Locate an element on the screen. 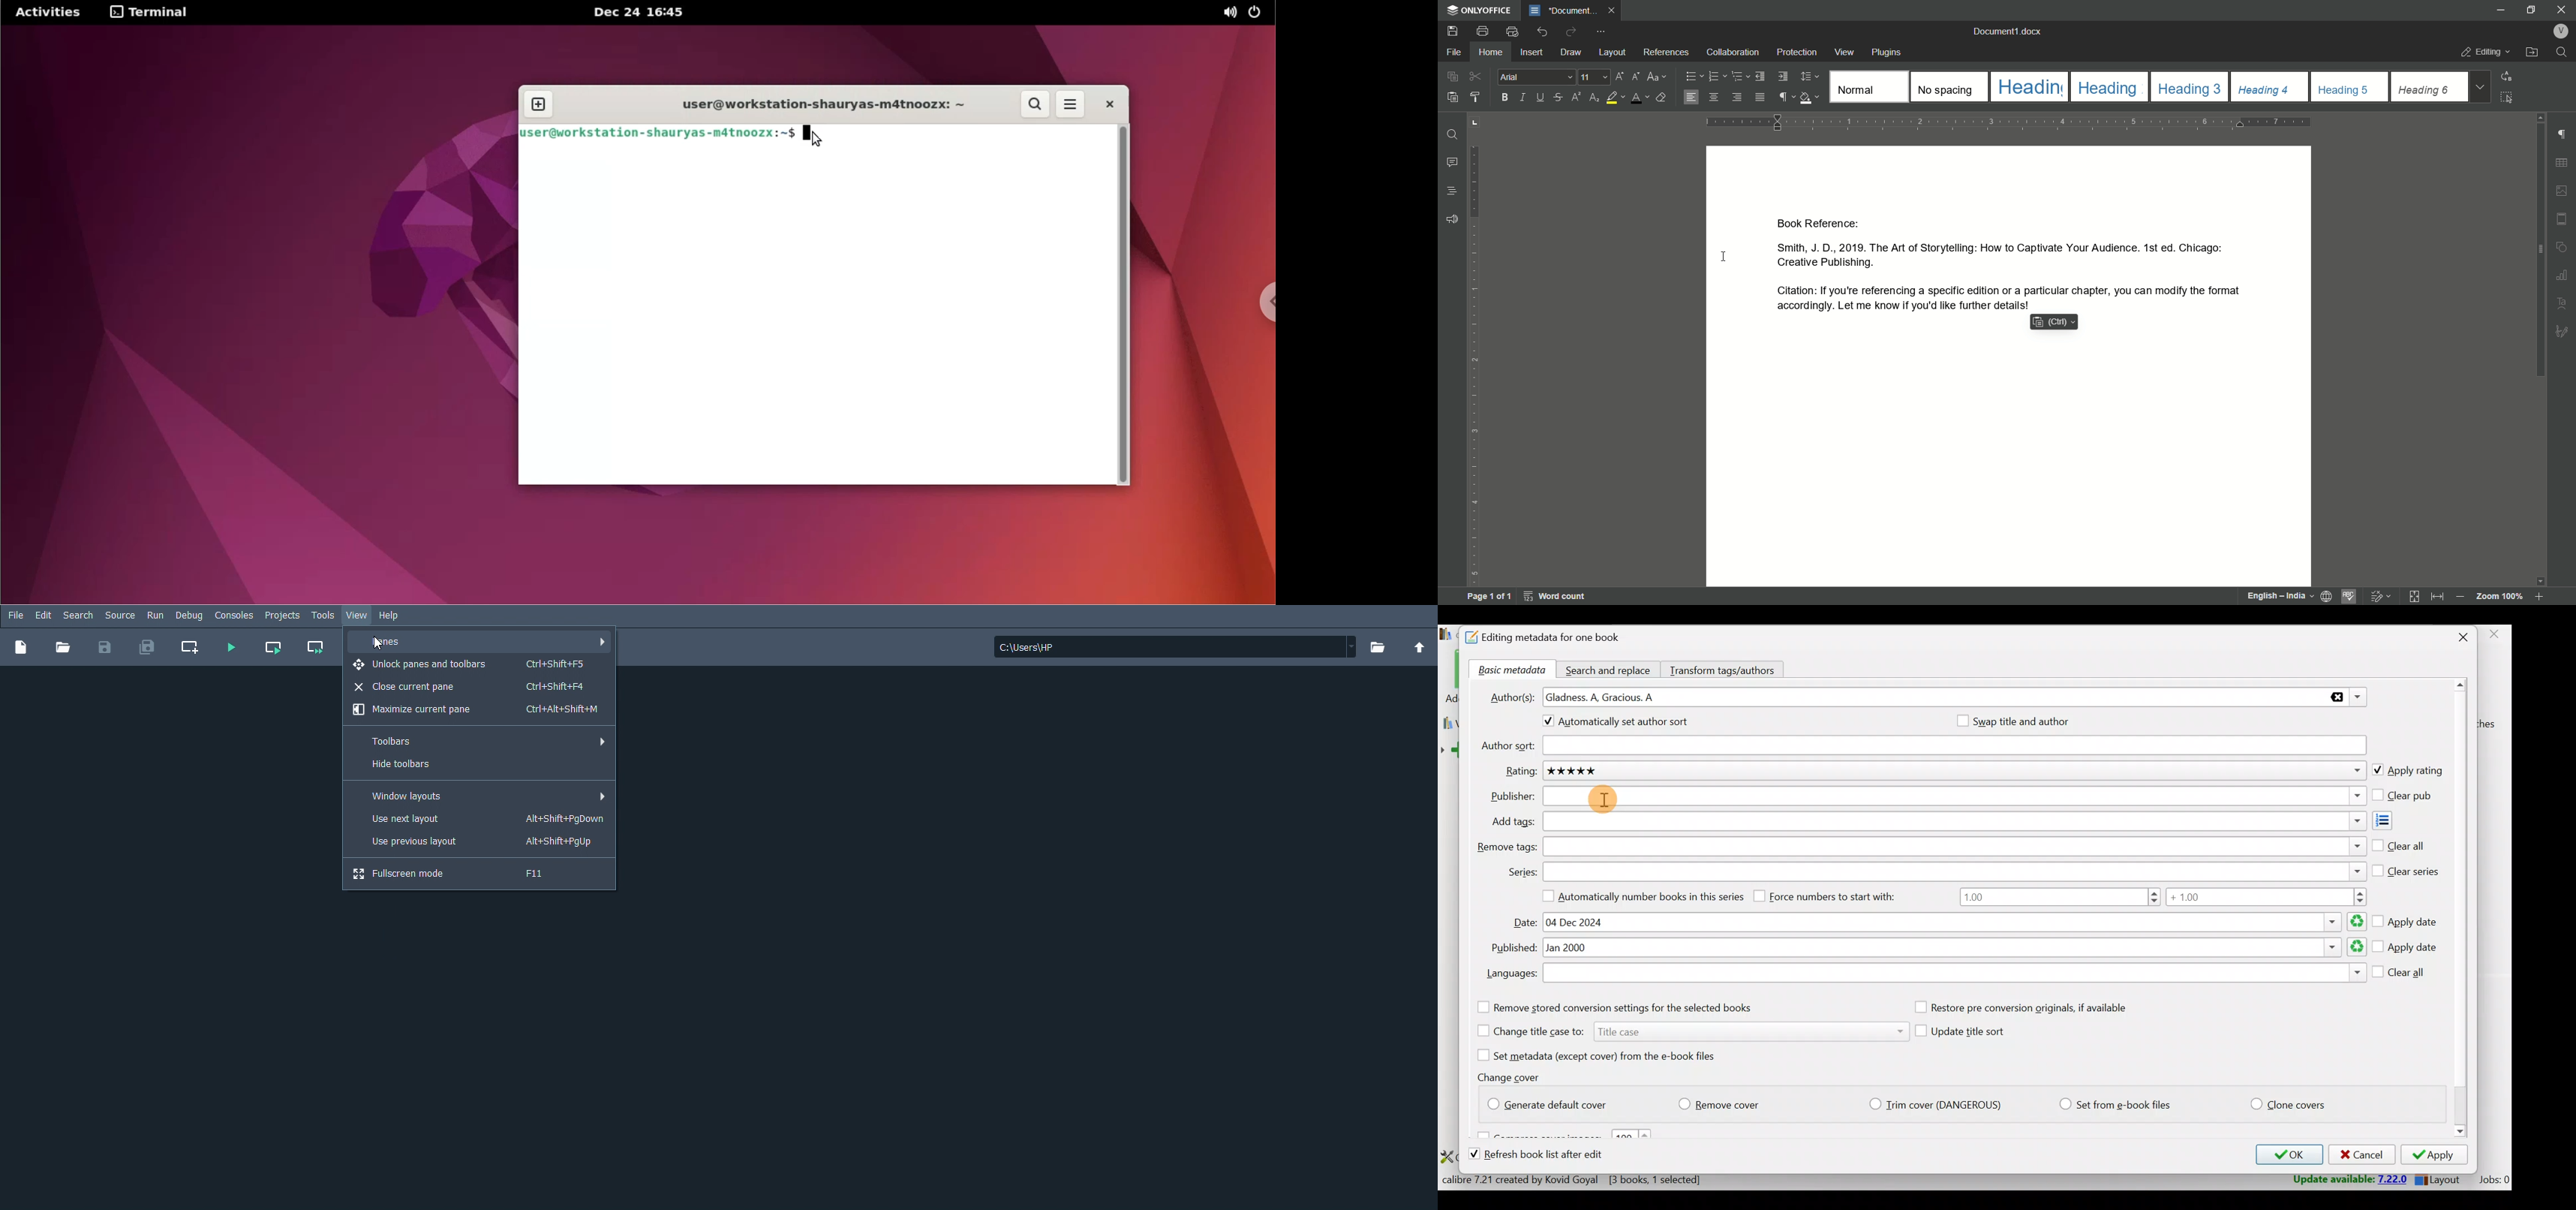 This screenshot has width=2576, height=1232. Browse a working directory is located at coordinates (1377, 647).